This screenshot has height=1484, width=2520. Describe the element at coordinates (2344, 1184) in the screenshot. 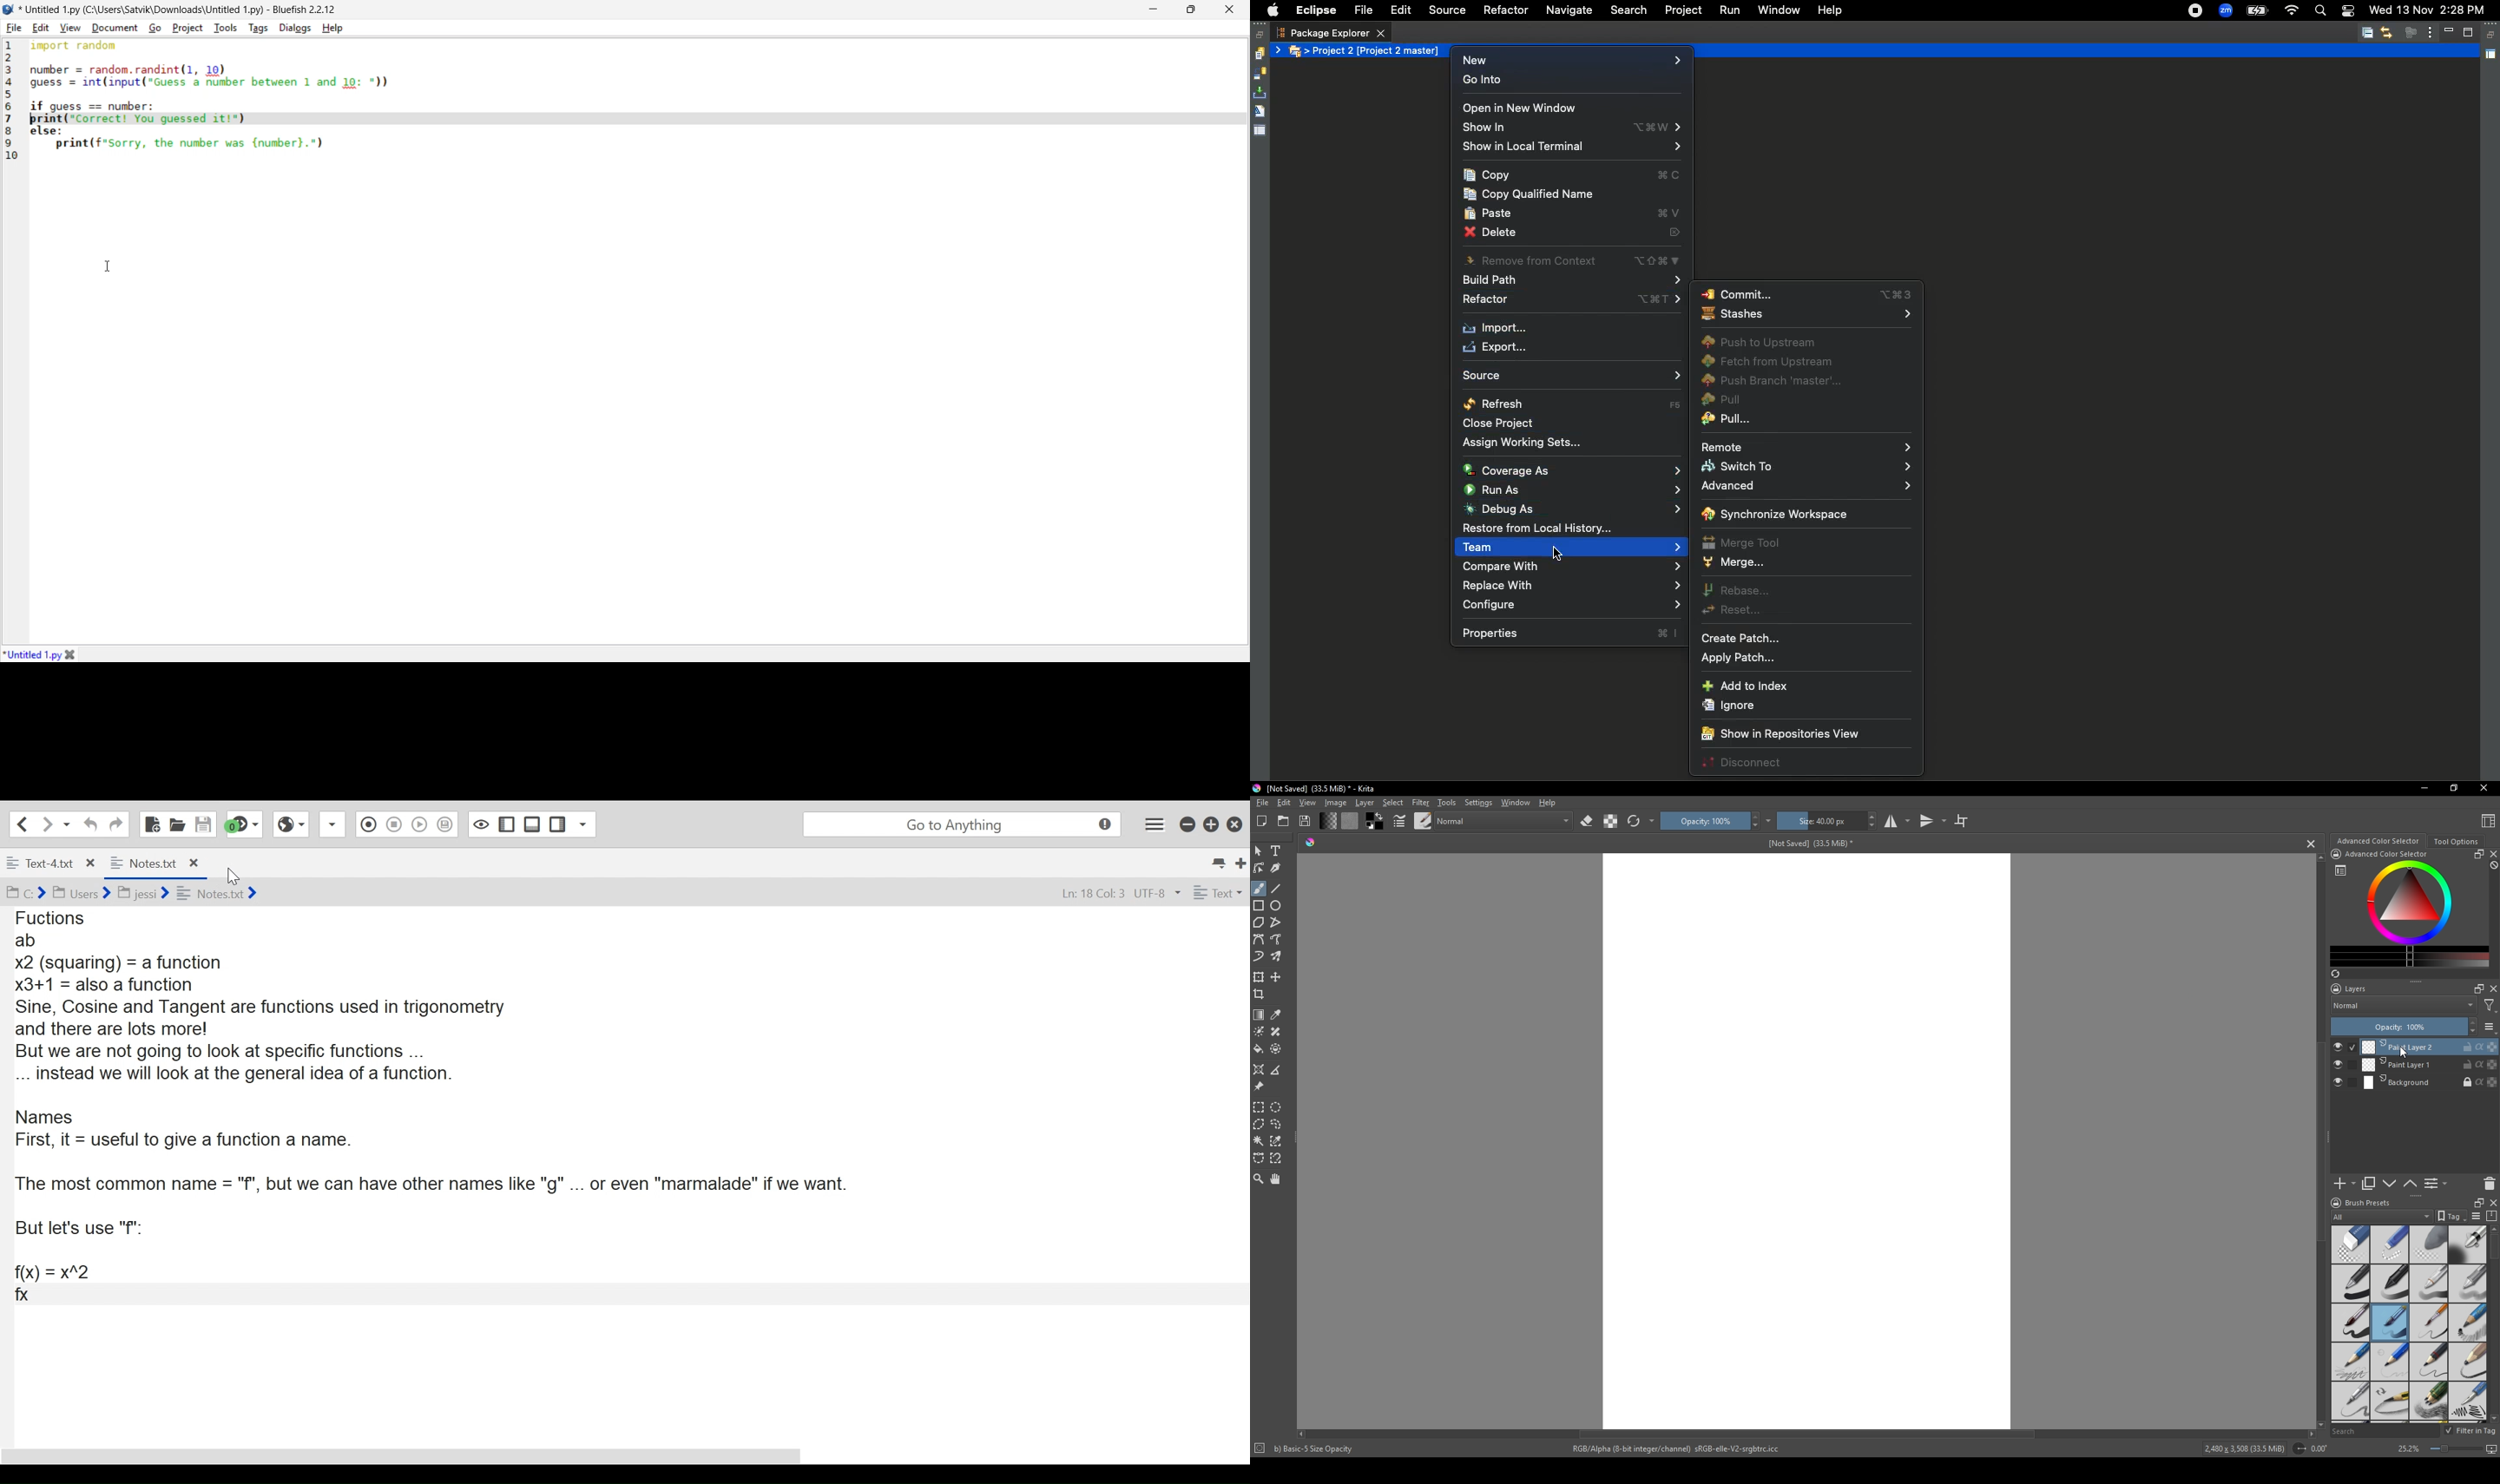

I see `add new` at that location.